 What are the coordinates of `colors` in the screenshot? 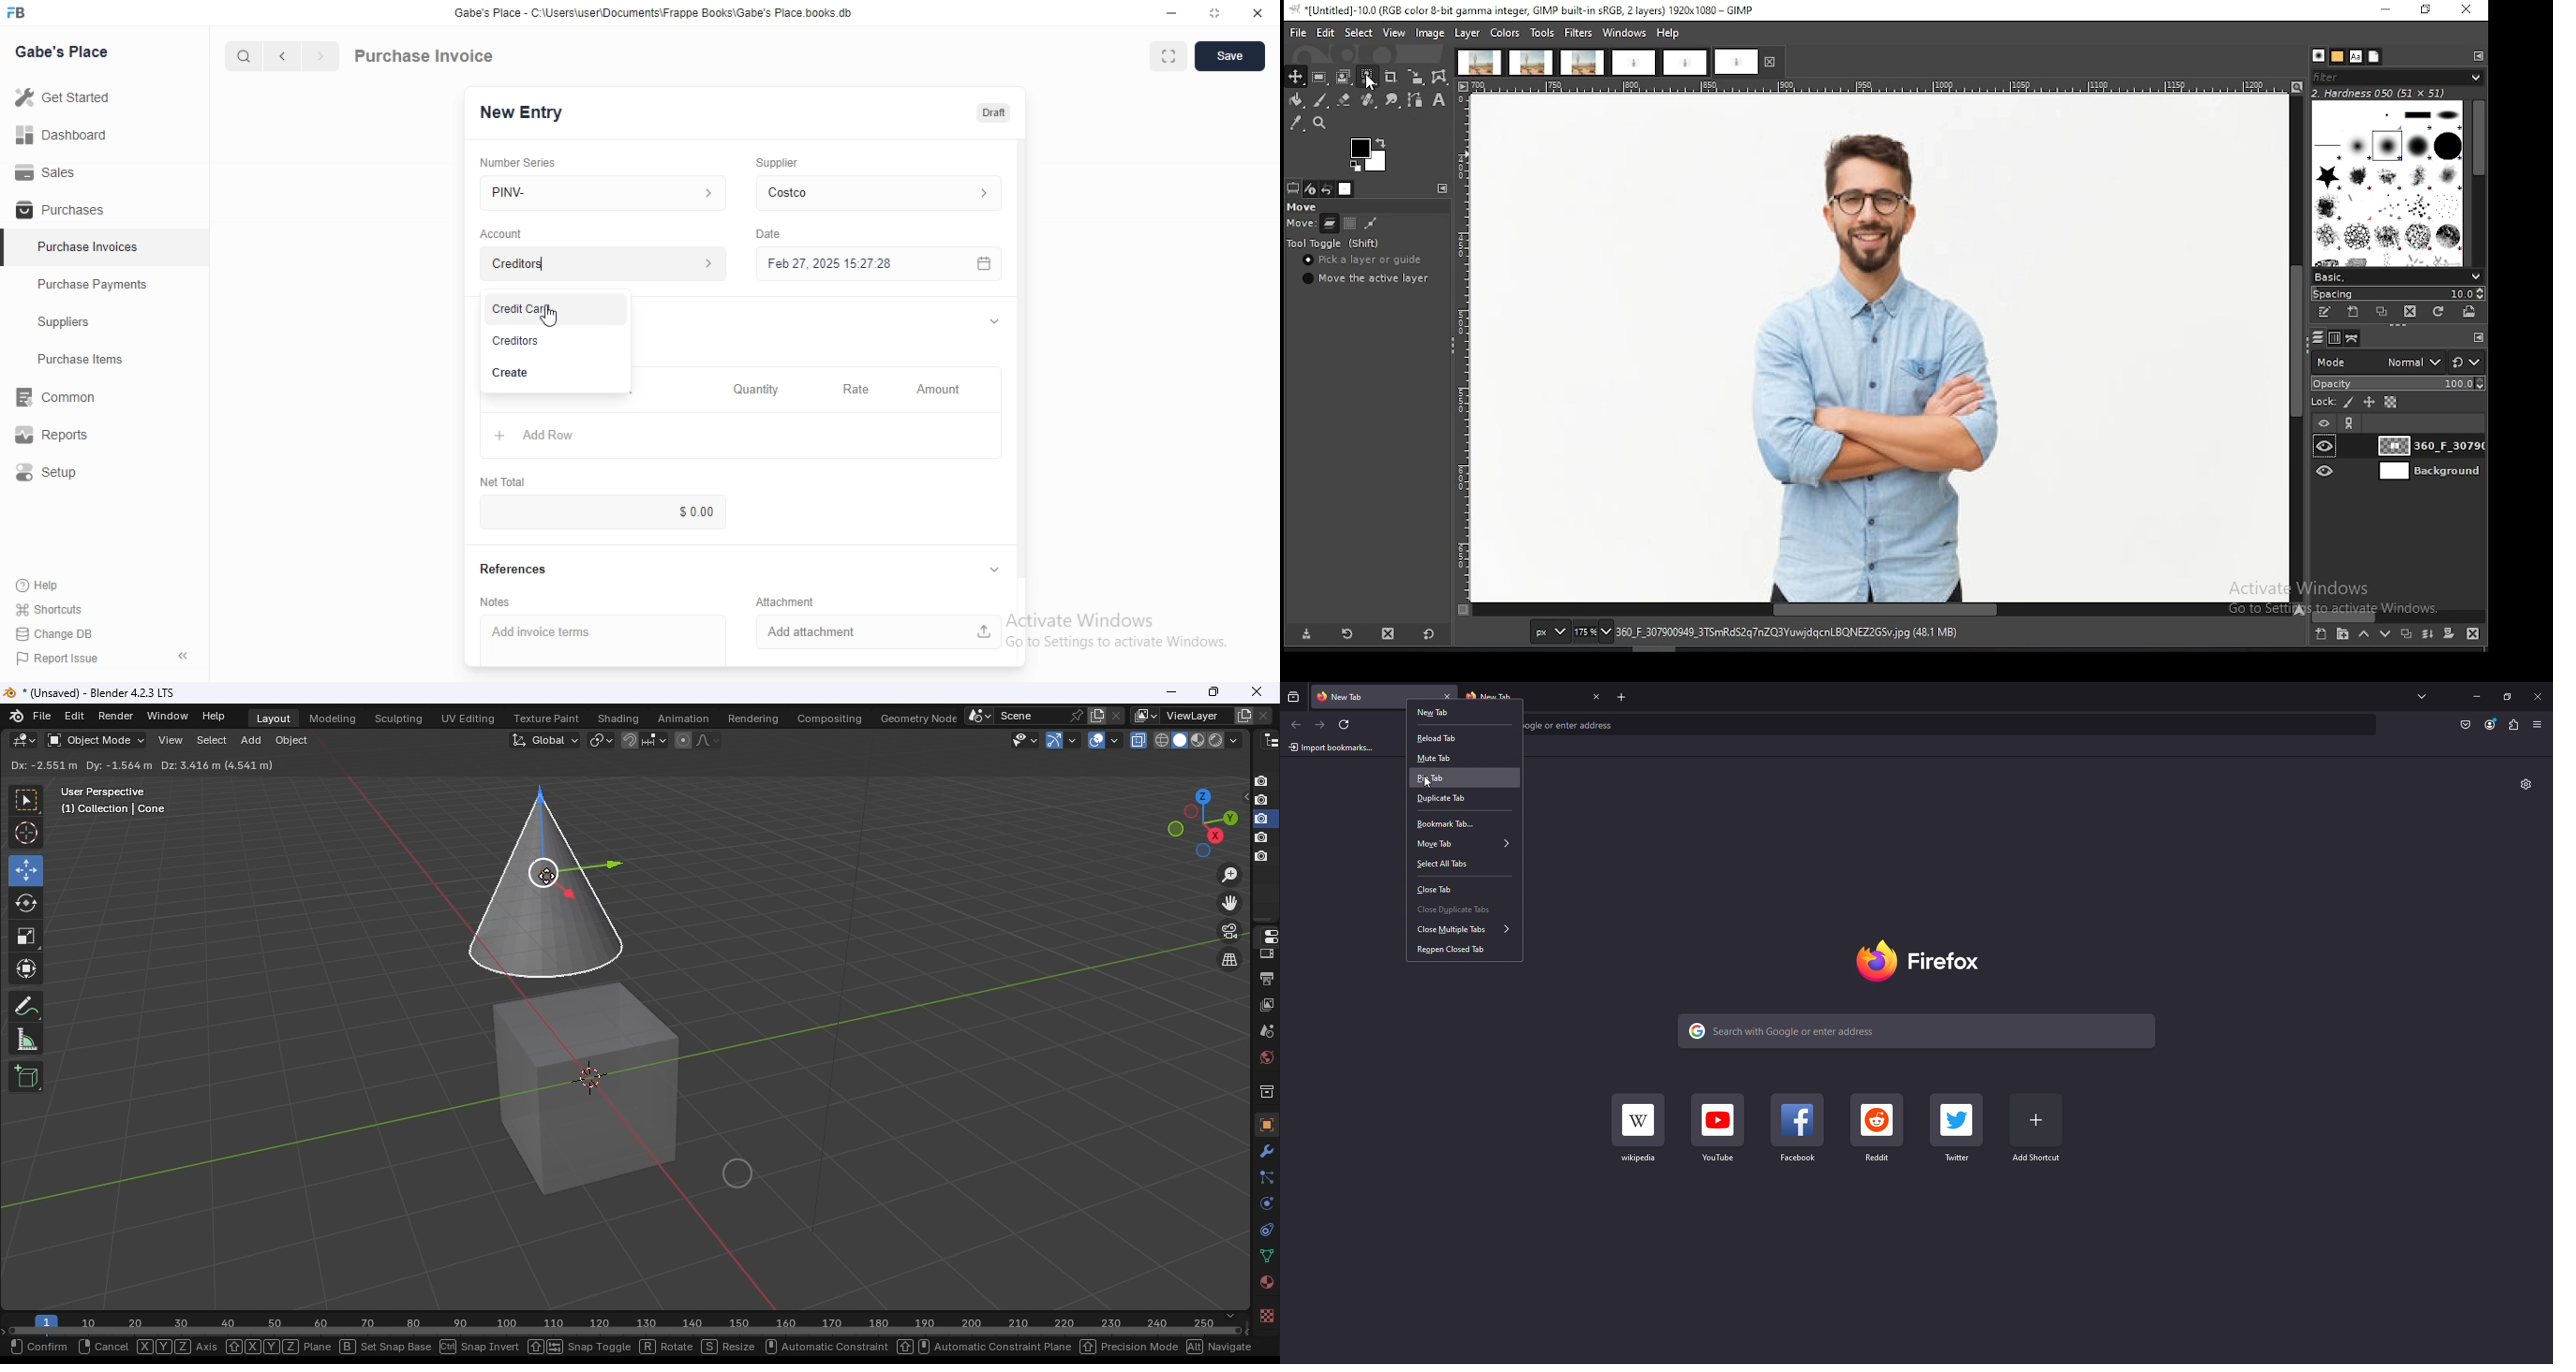 It's located at (1504, 33).